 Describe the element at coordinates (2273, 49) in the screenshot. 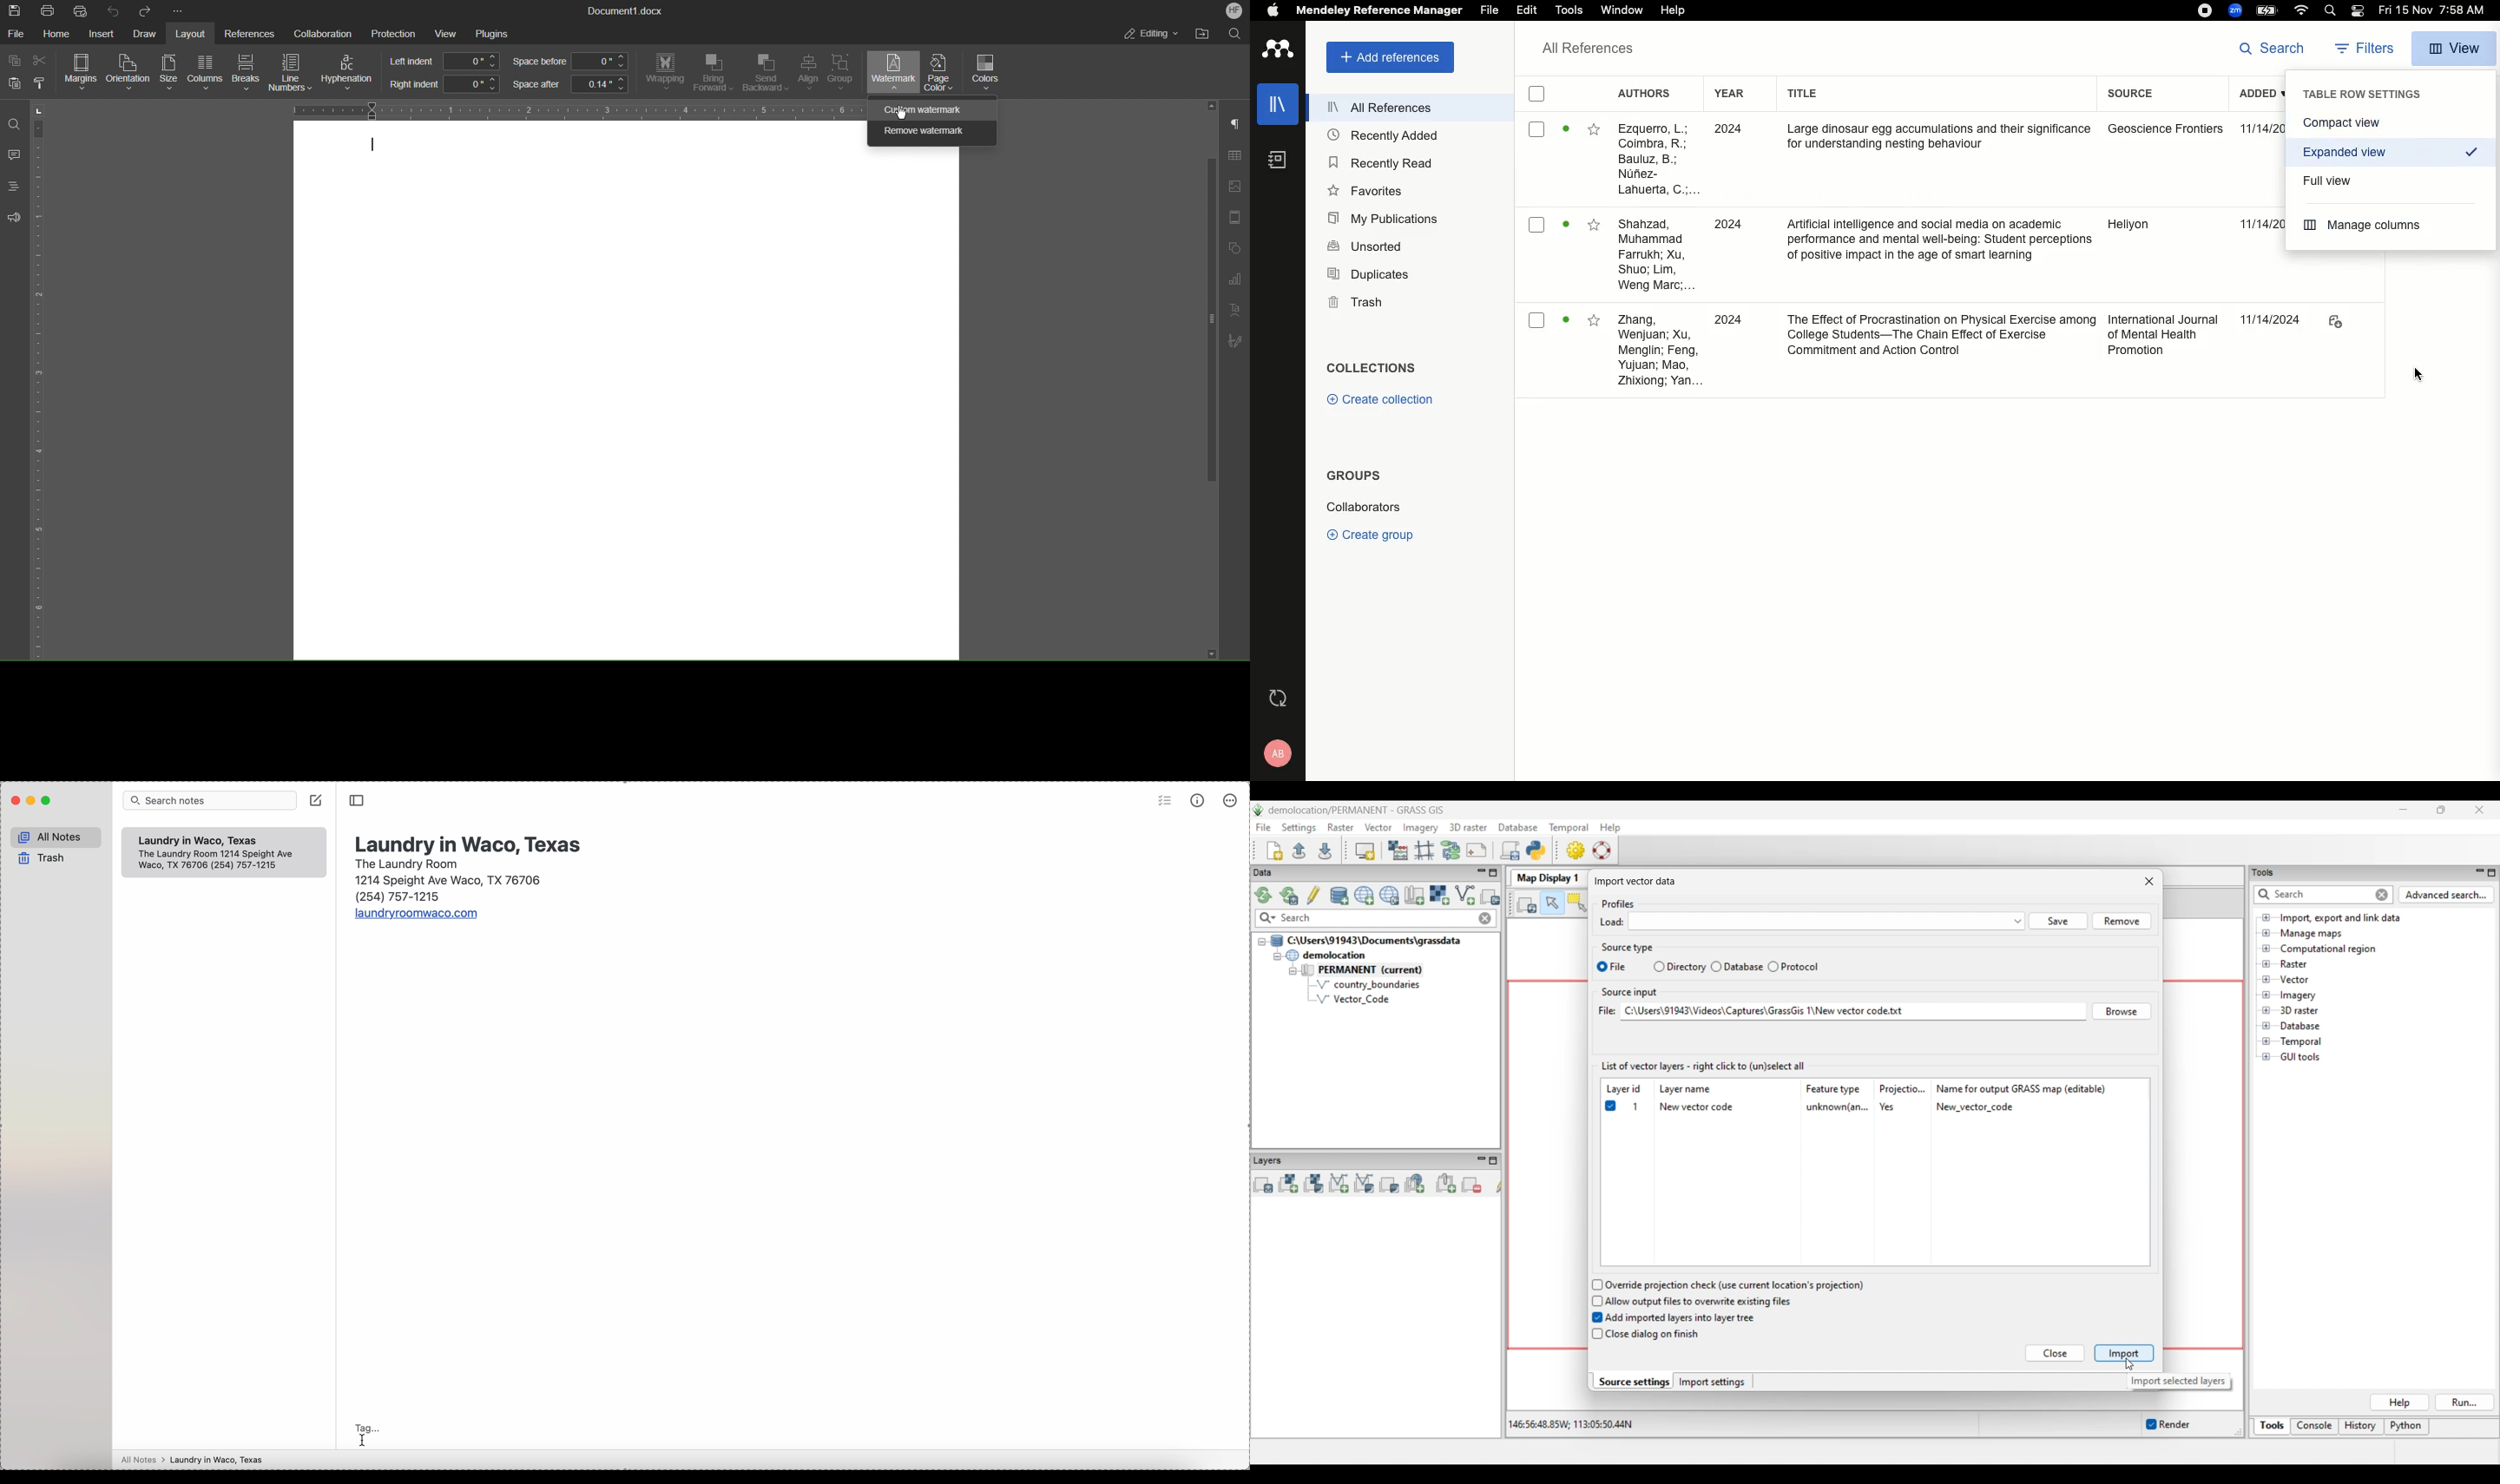

I see `Search` at that location.